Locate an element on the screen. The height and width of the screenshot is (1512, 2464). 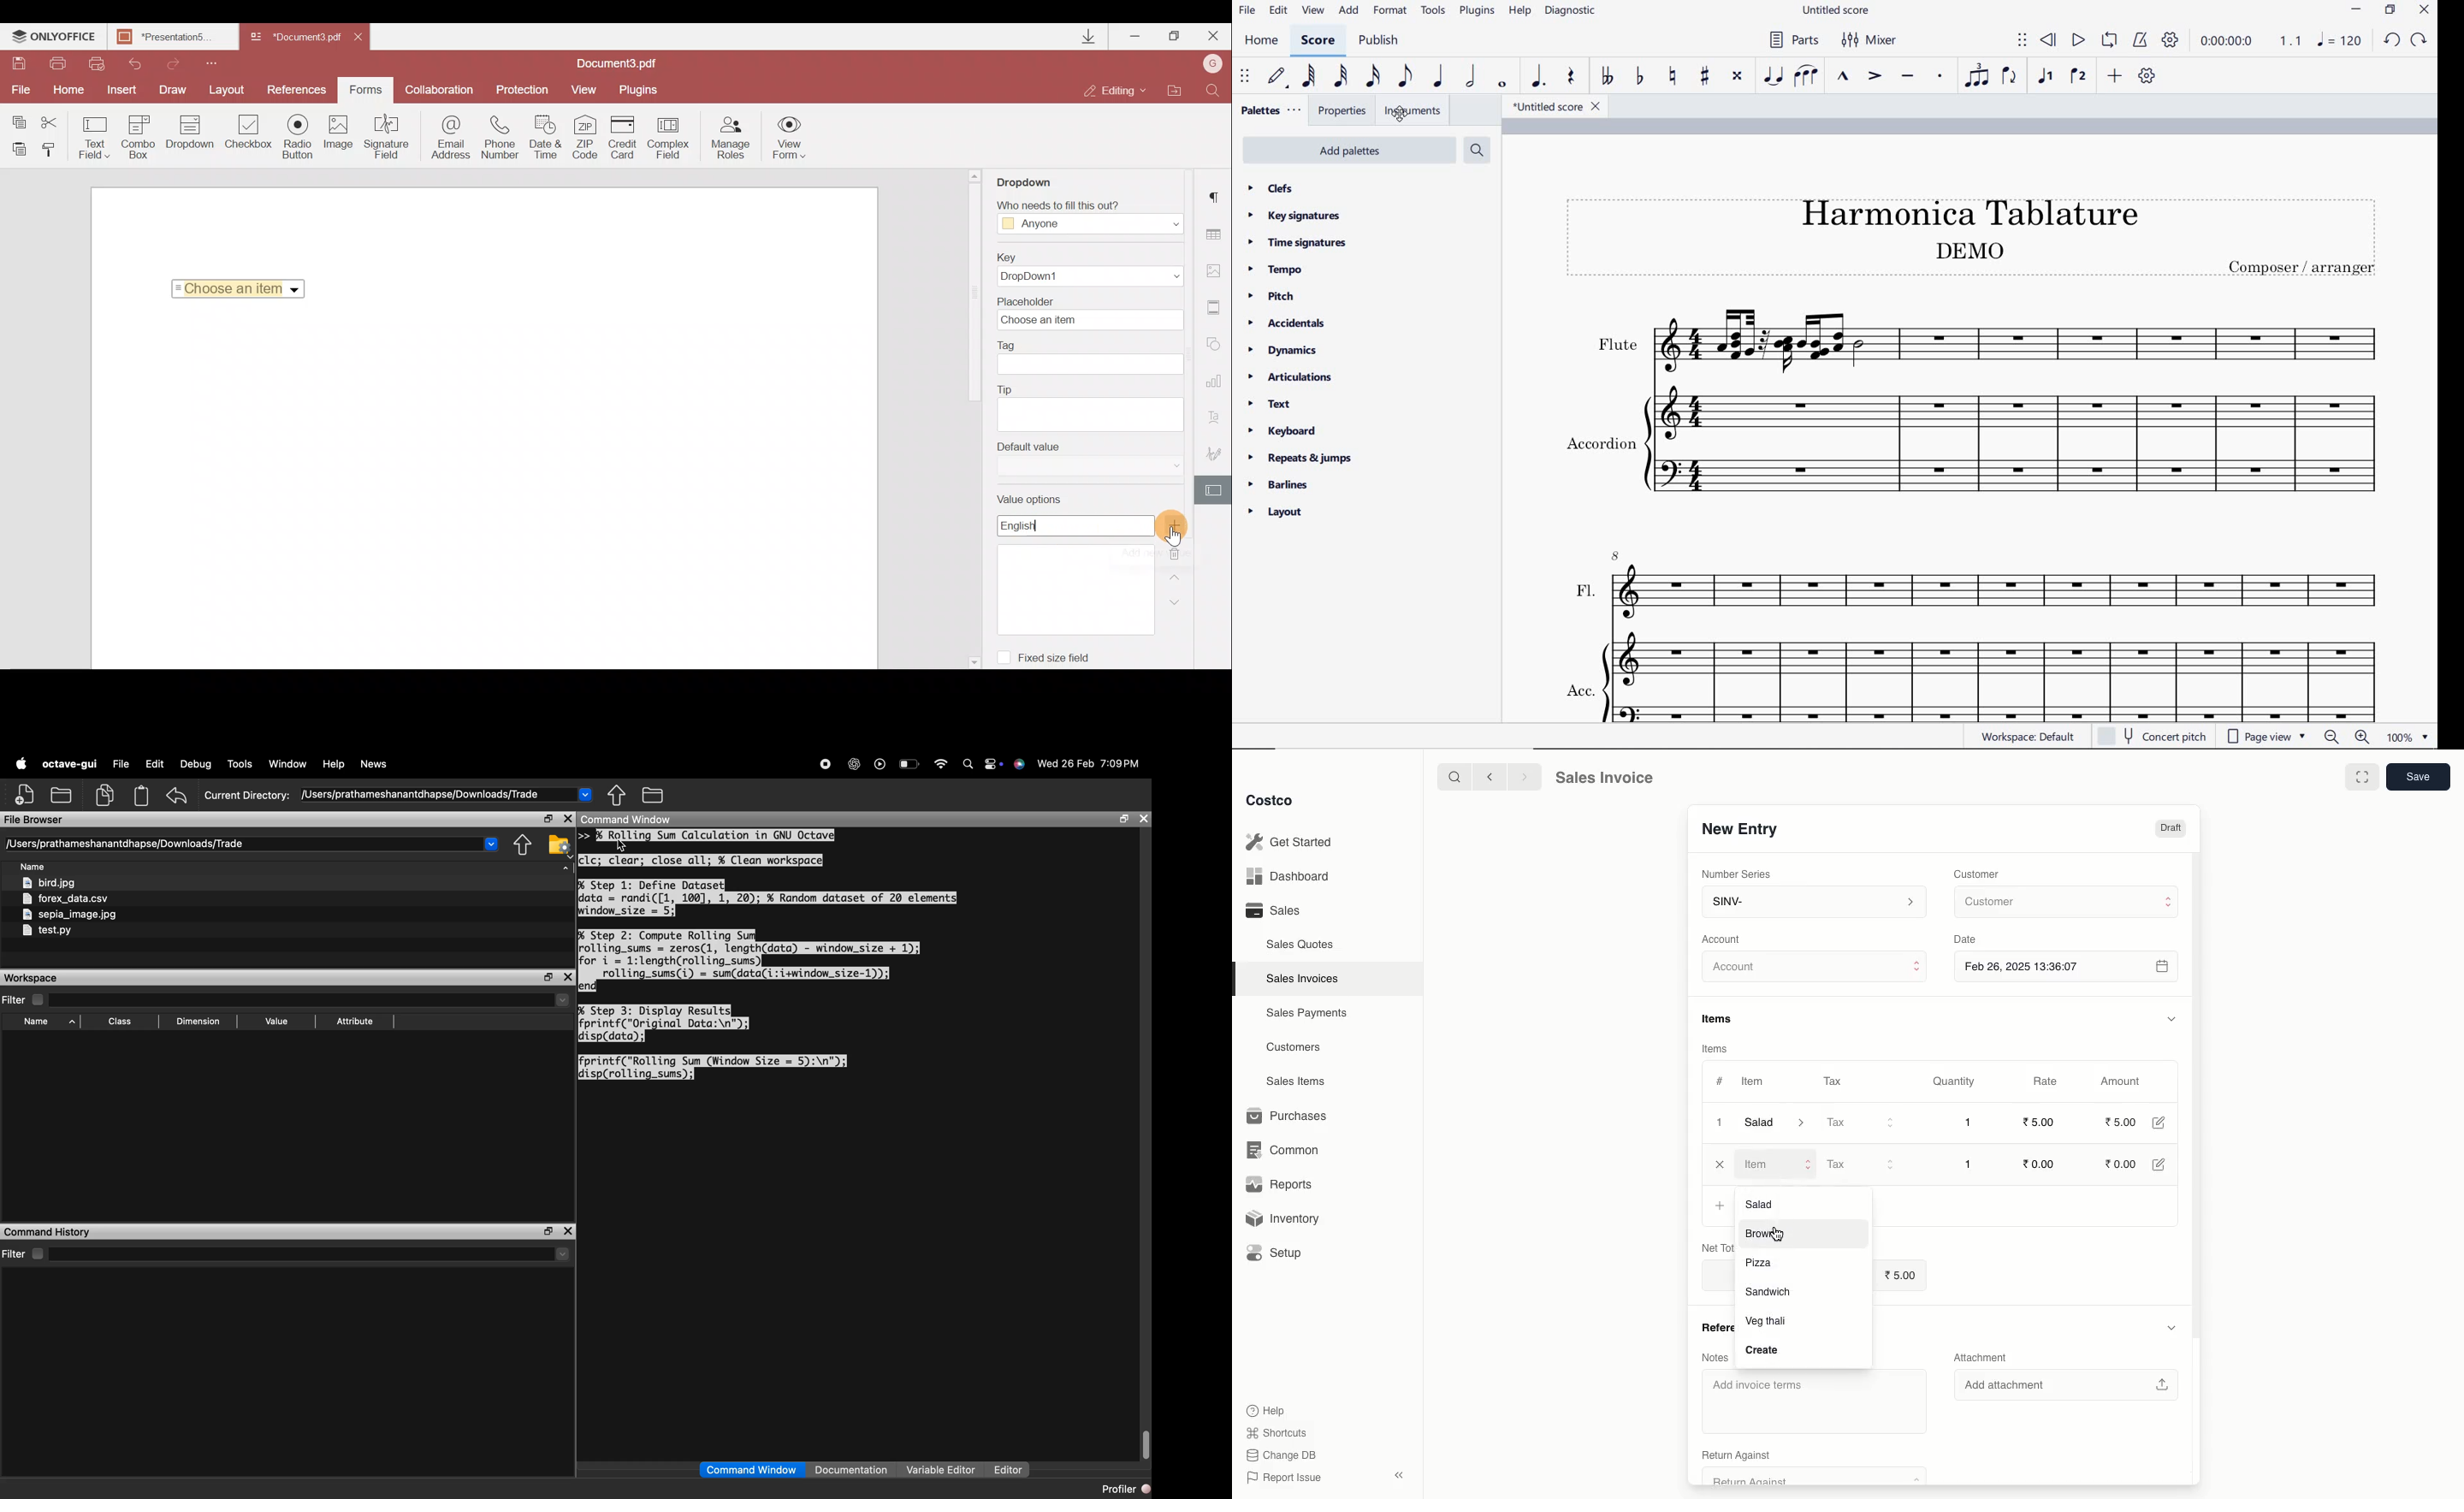
Help is located at coordinates (1267, 1409).